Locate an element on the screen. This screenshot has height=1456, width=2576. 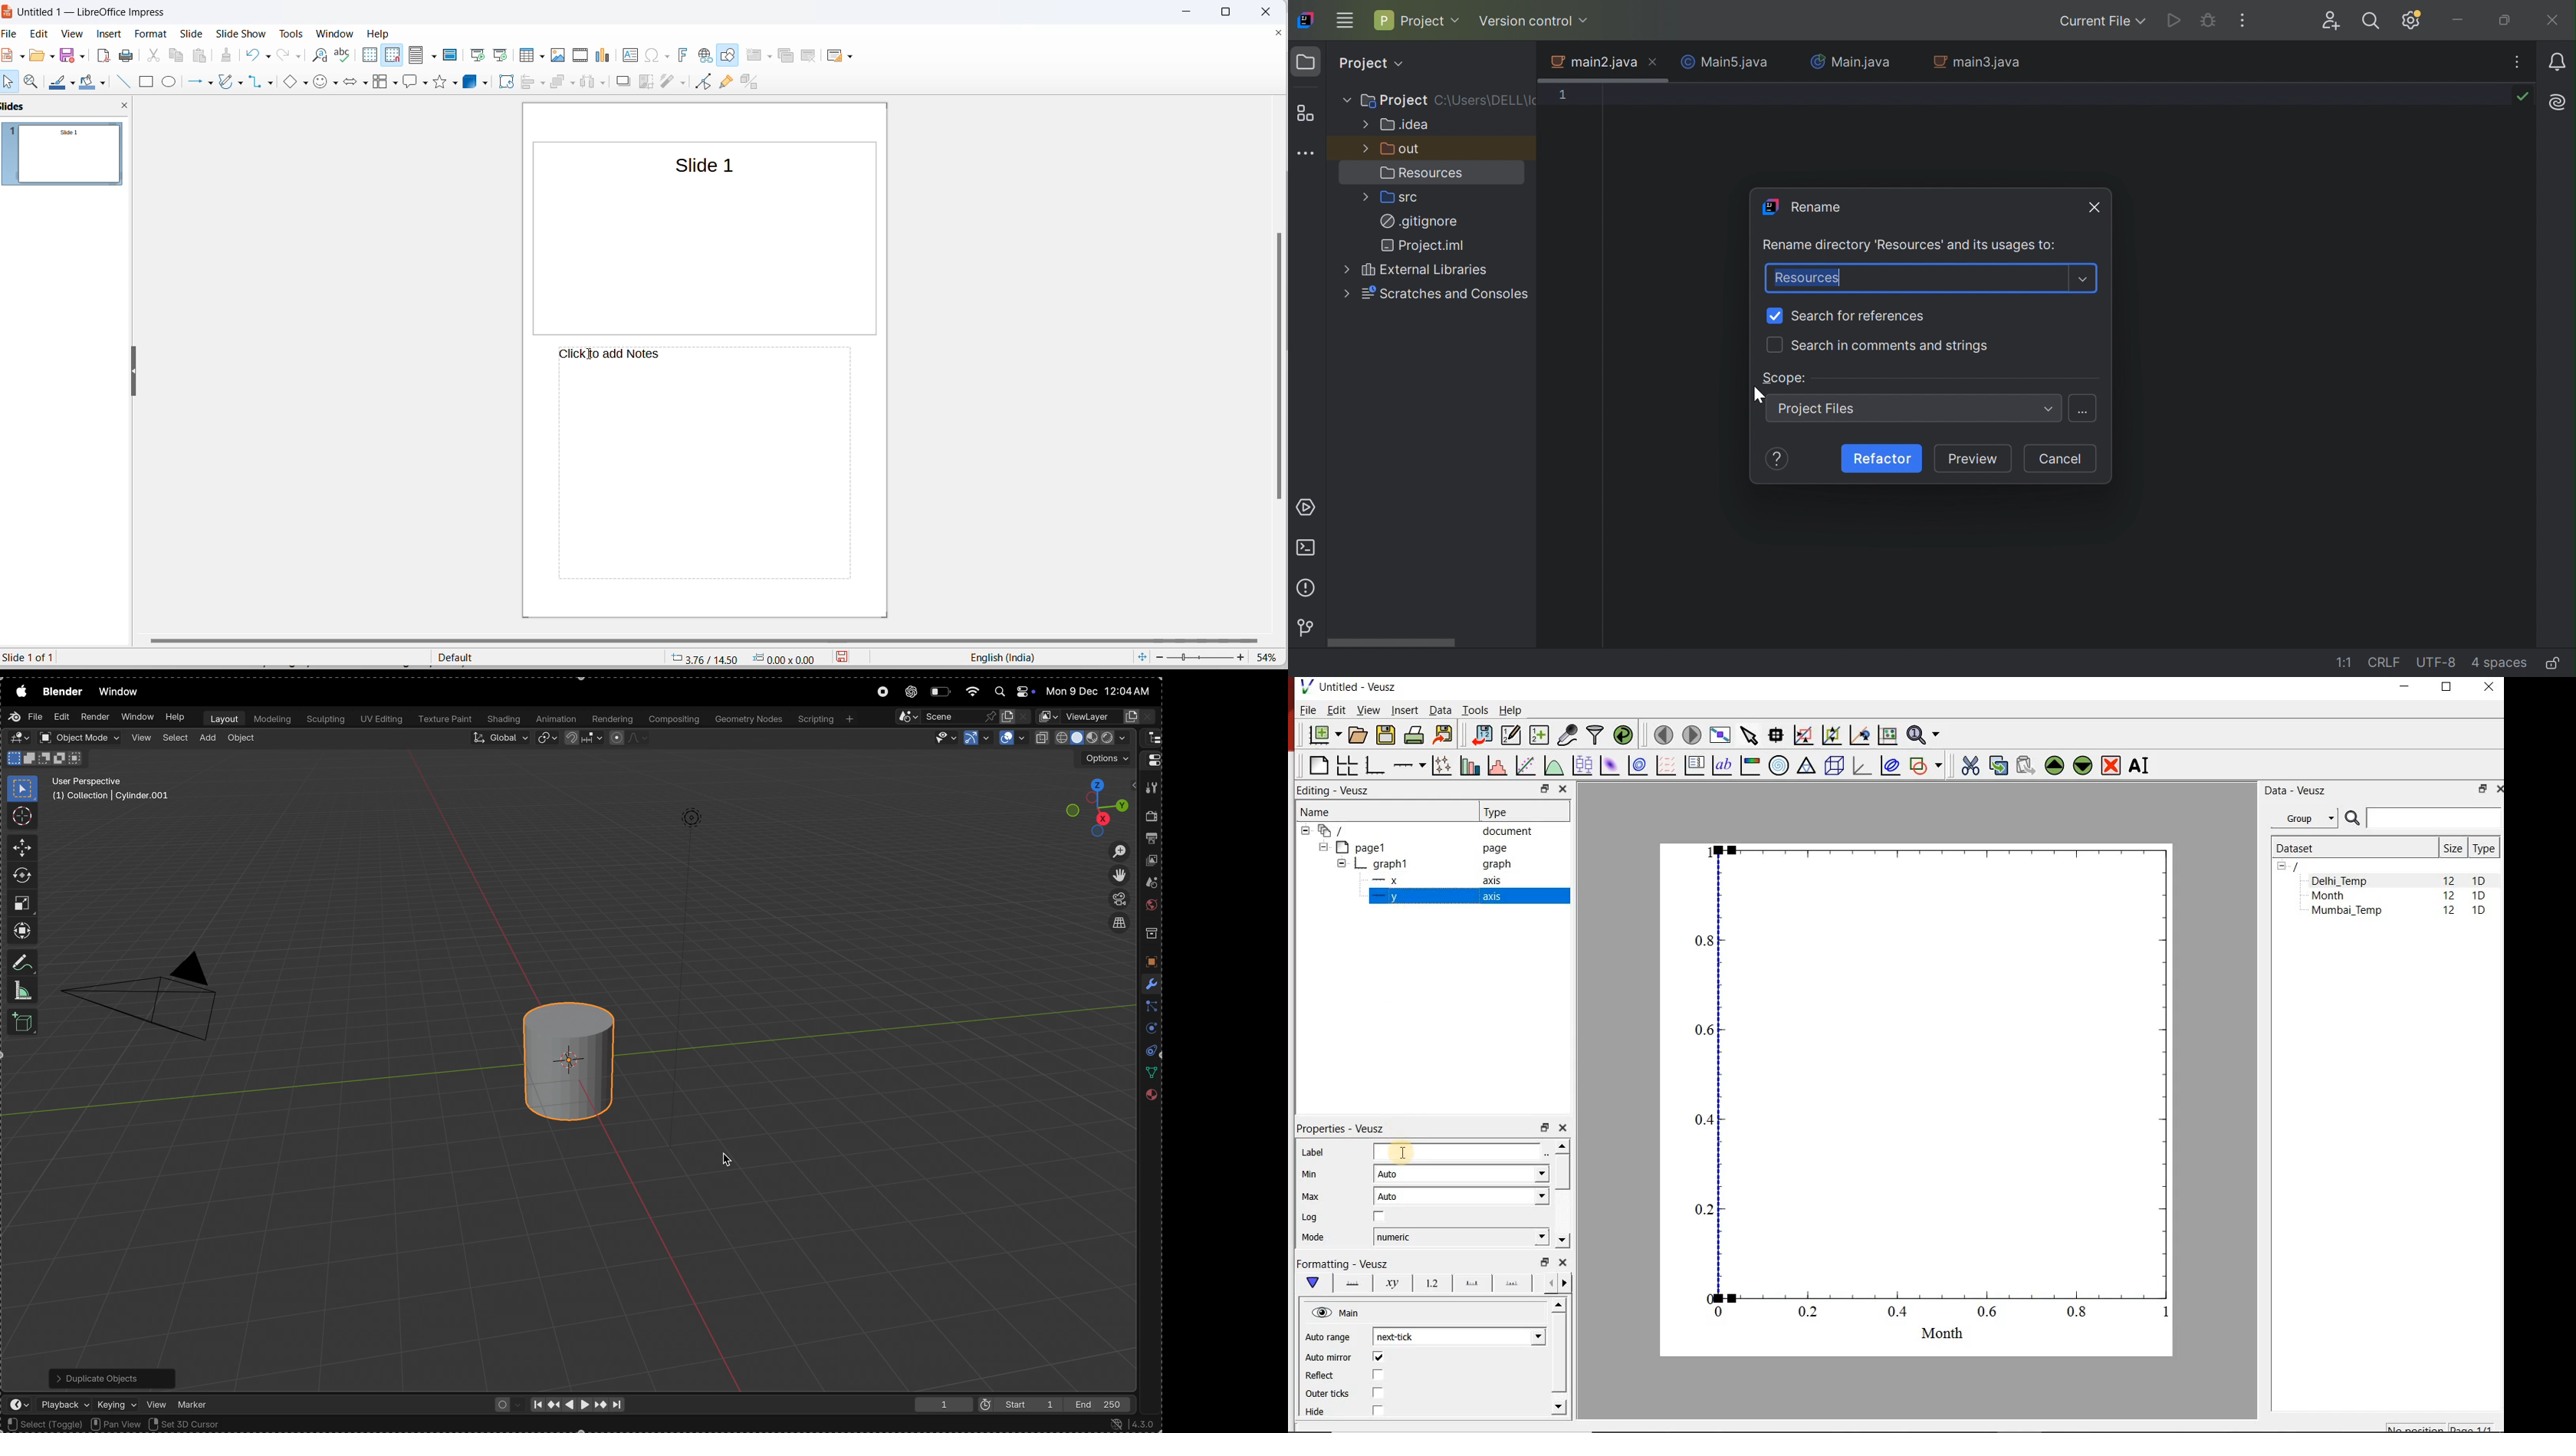
editor type is located at coordinates (14, 1405).